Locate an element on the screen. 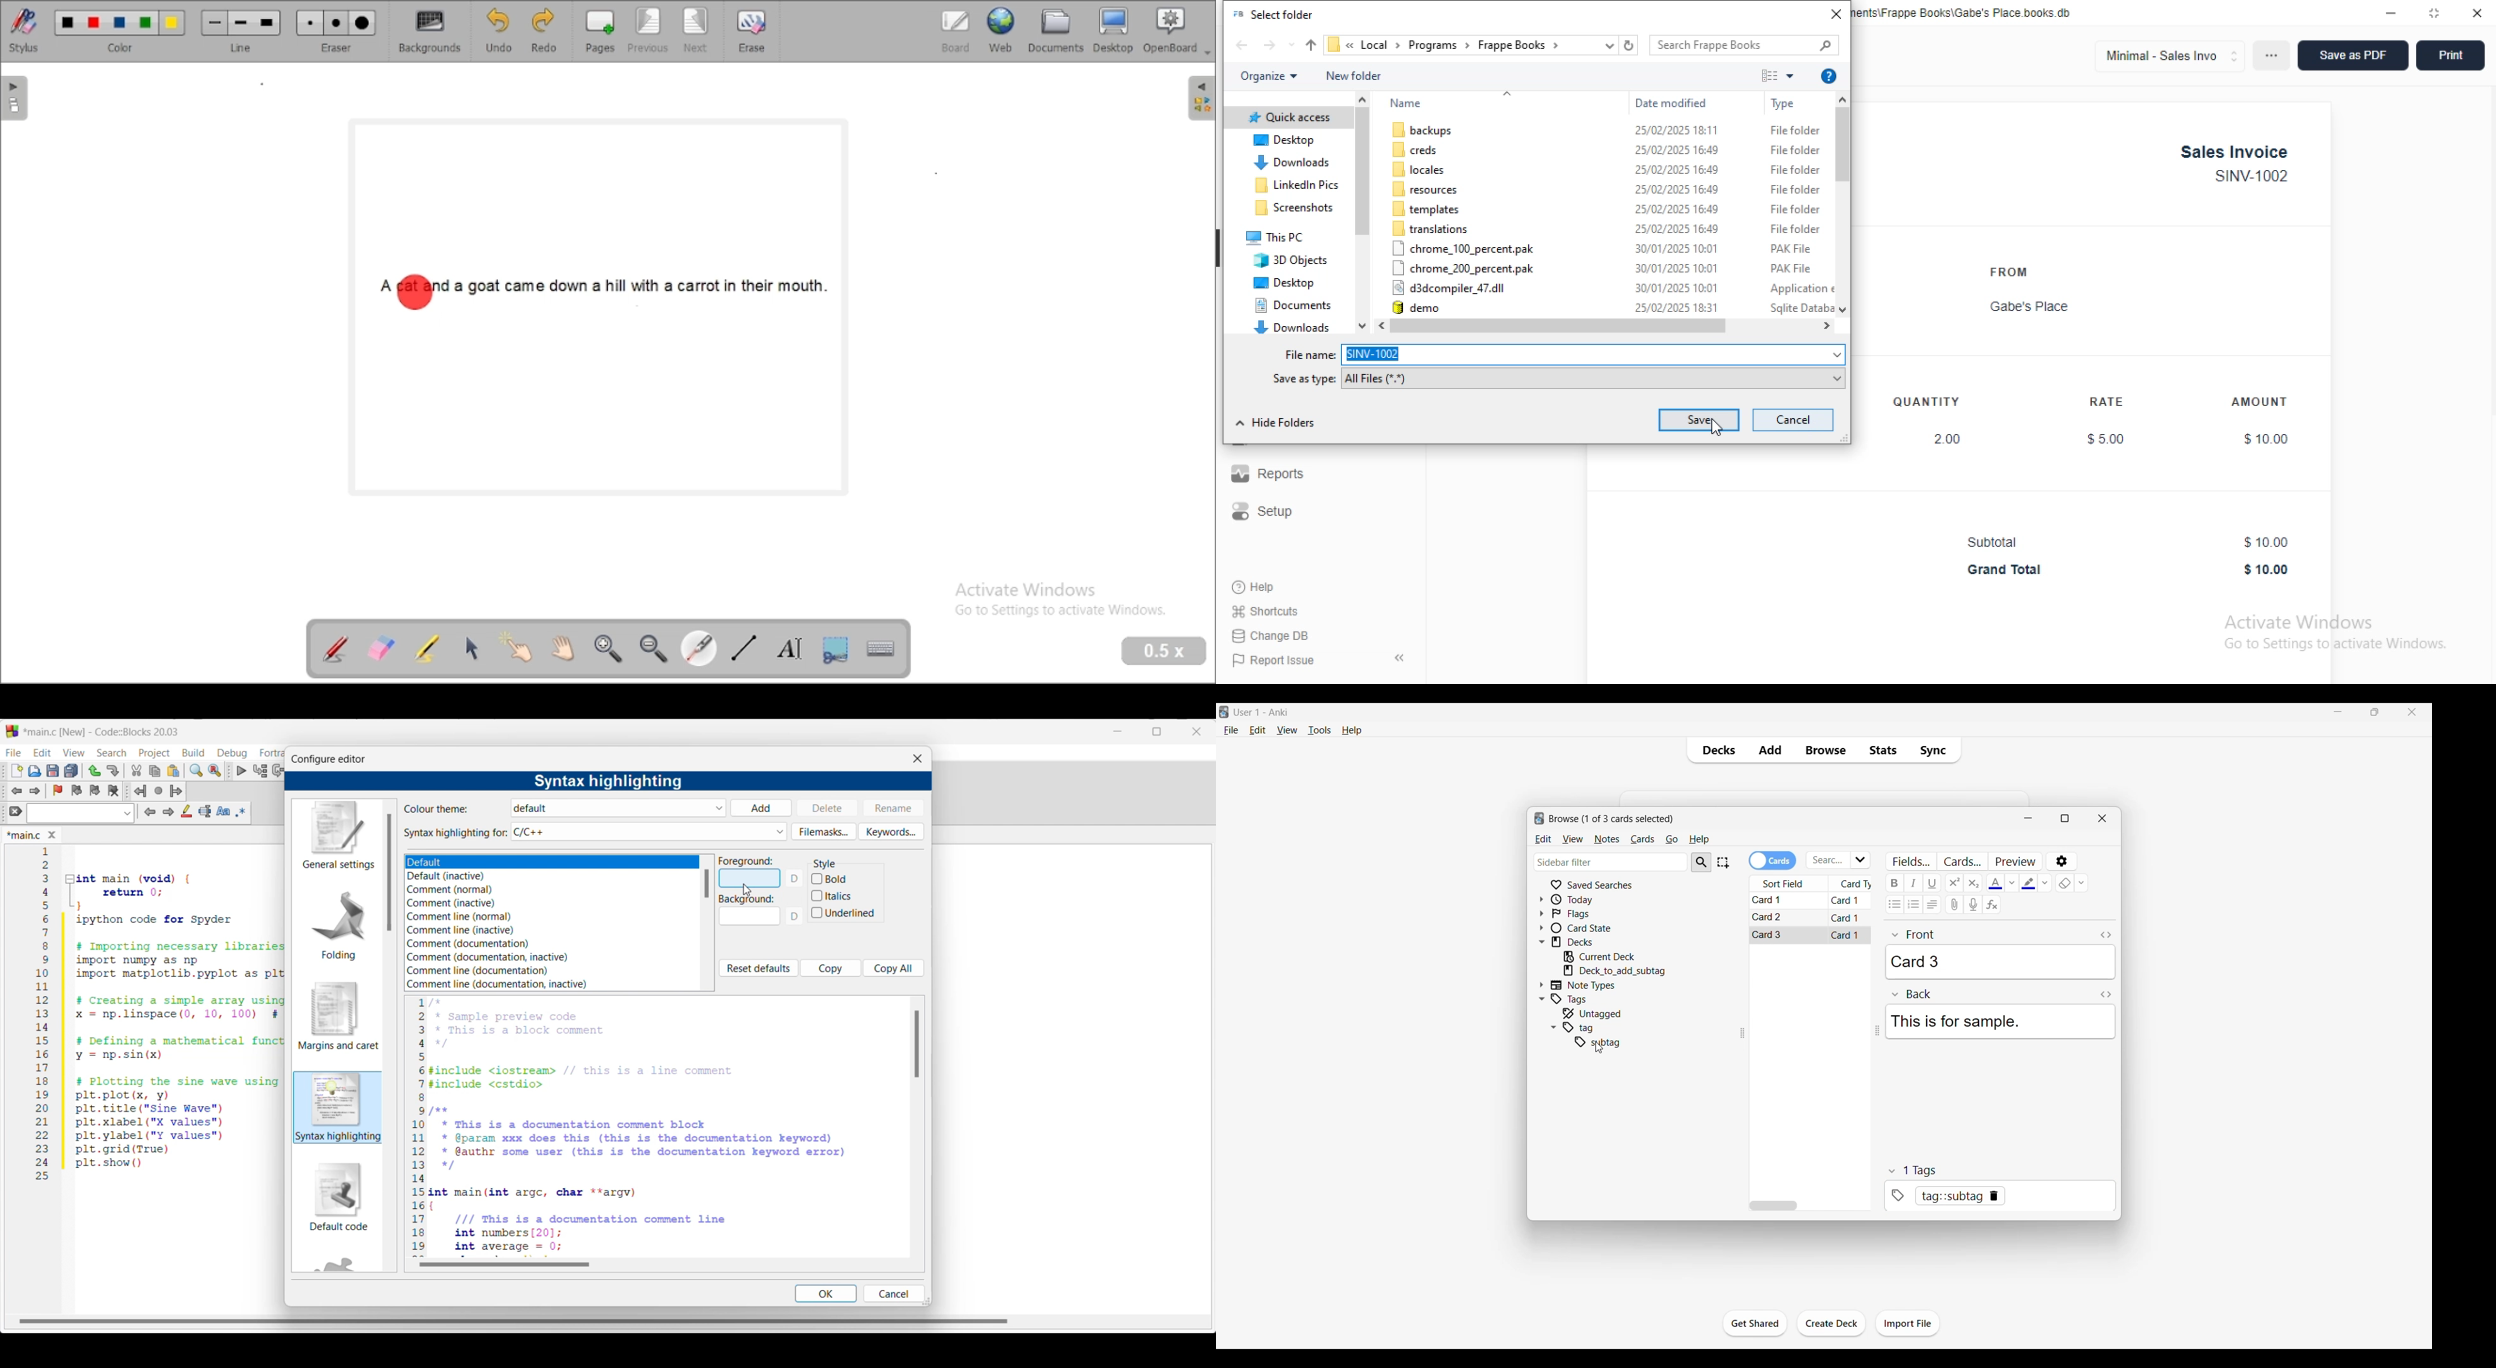 The height and width of the screenshot is (1372, 2520). file folder is located at coordinates (1795, 150).